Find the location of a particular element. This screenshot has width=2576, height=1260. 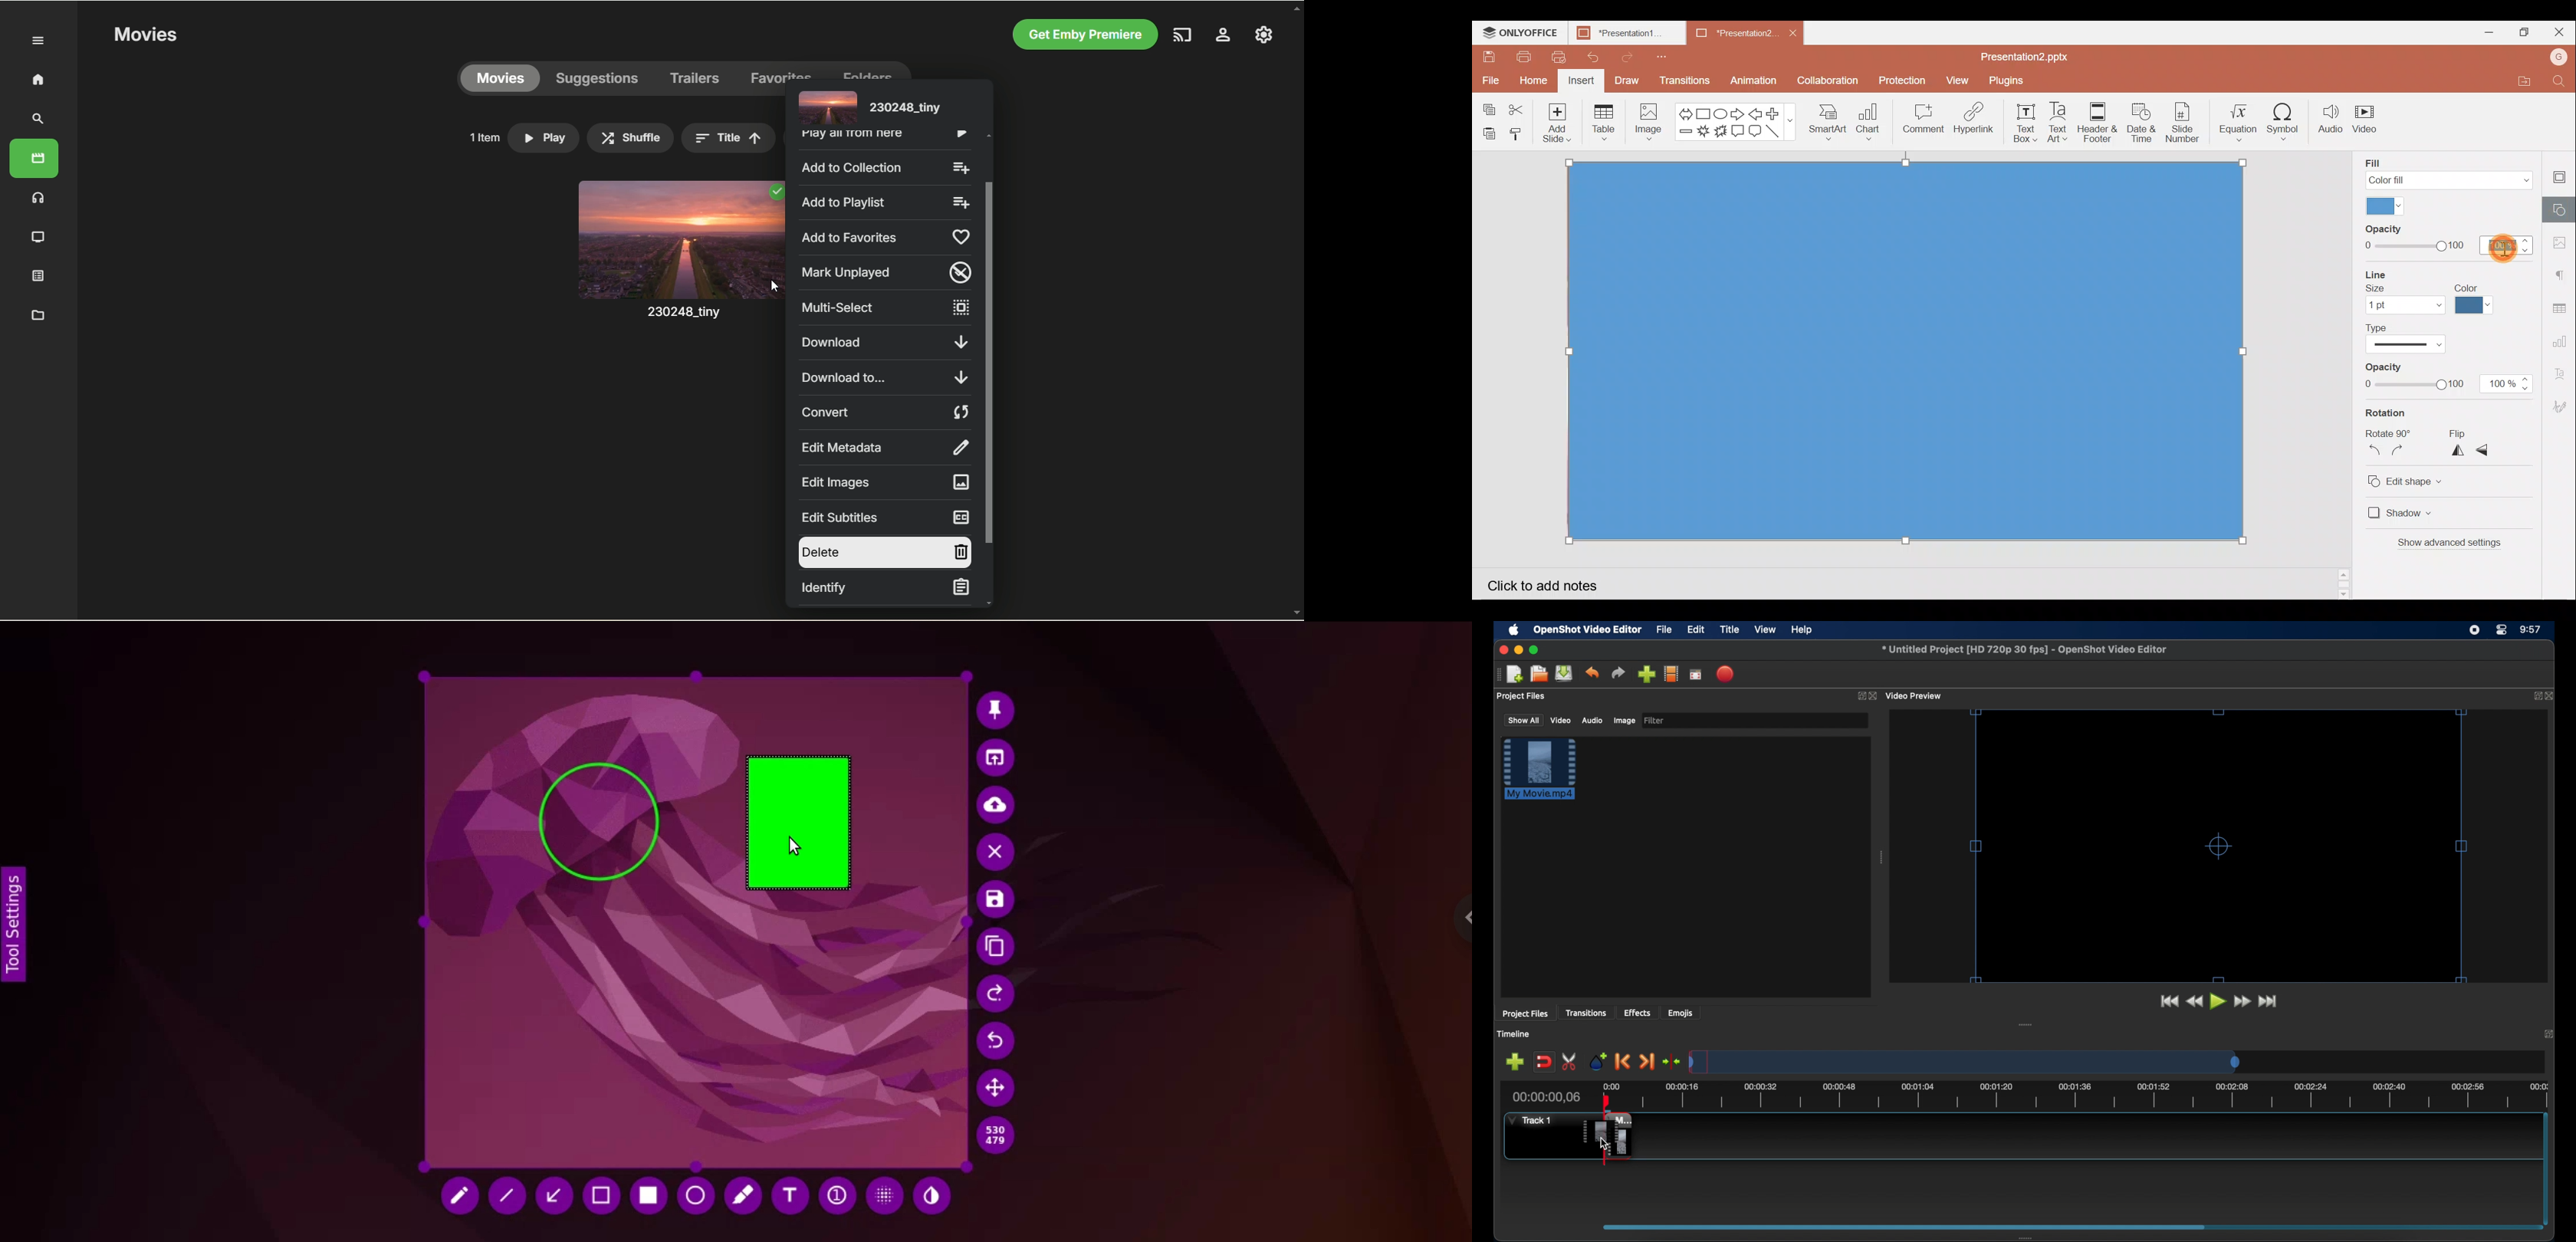

play is located at coordinates (2218, 1002).